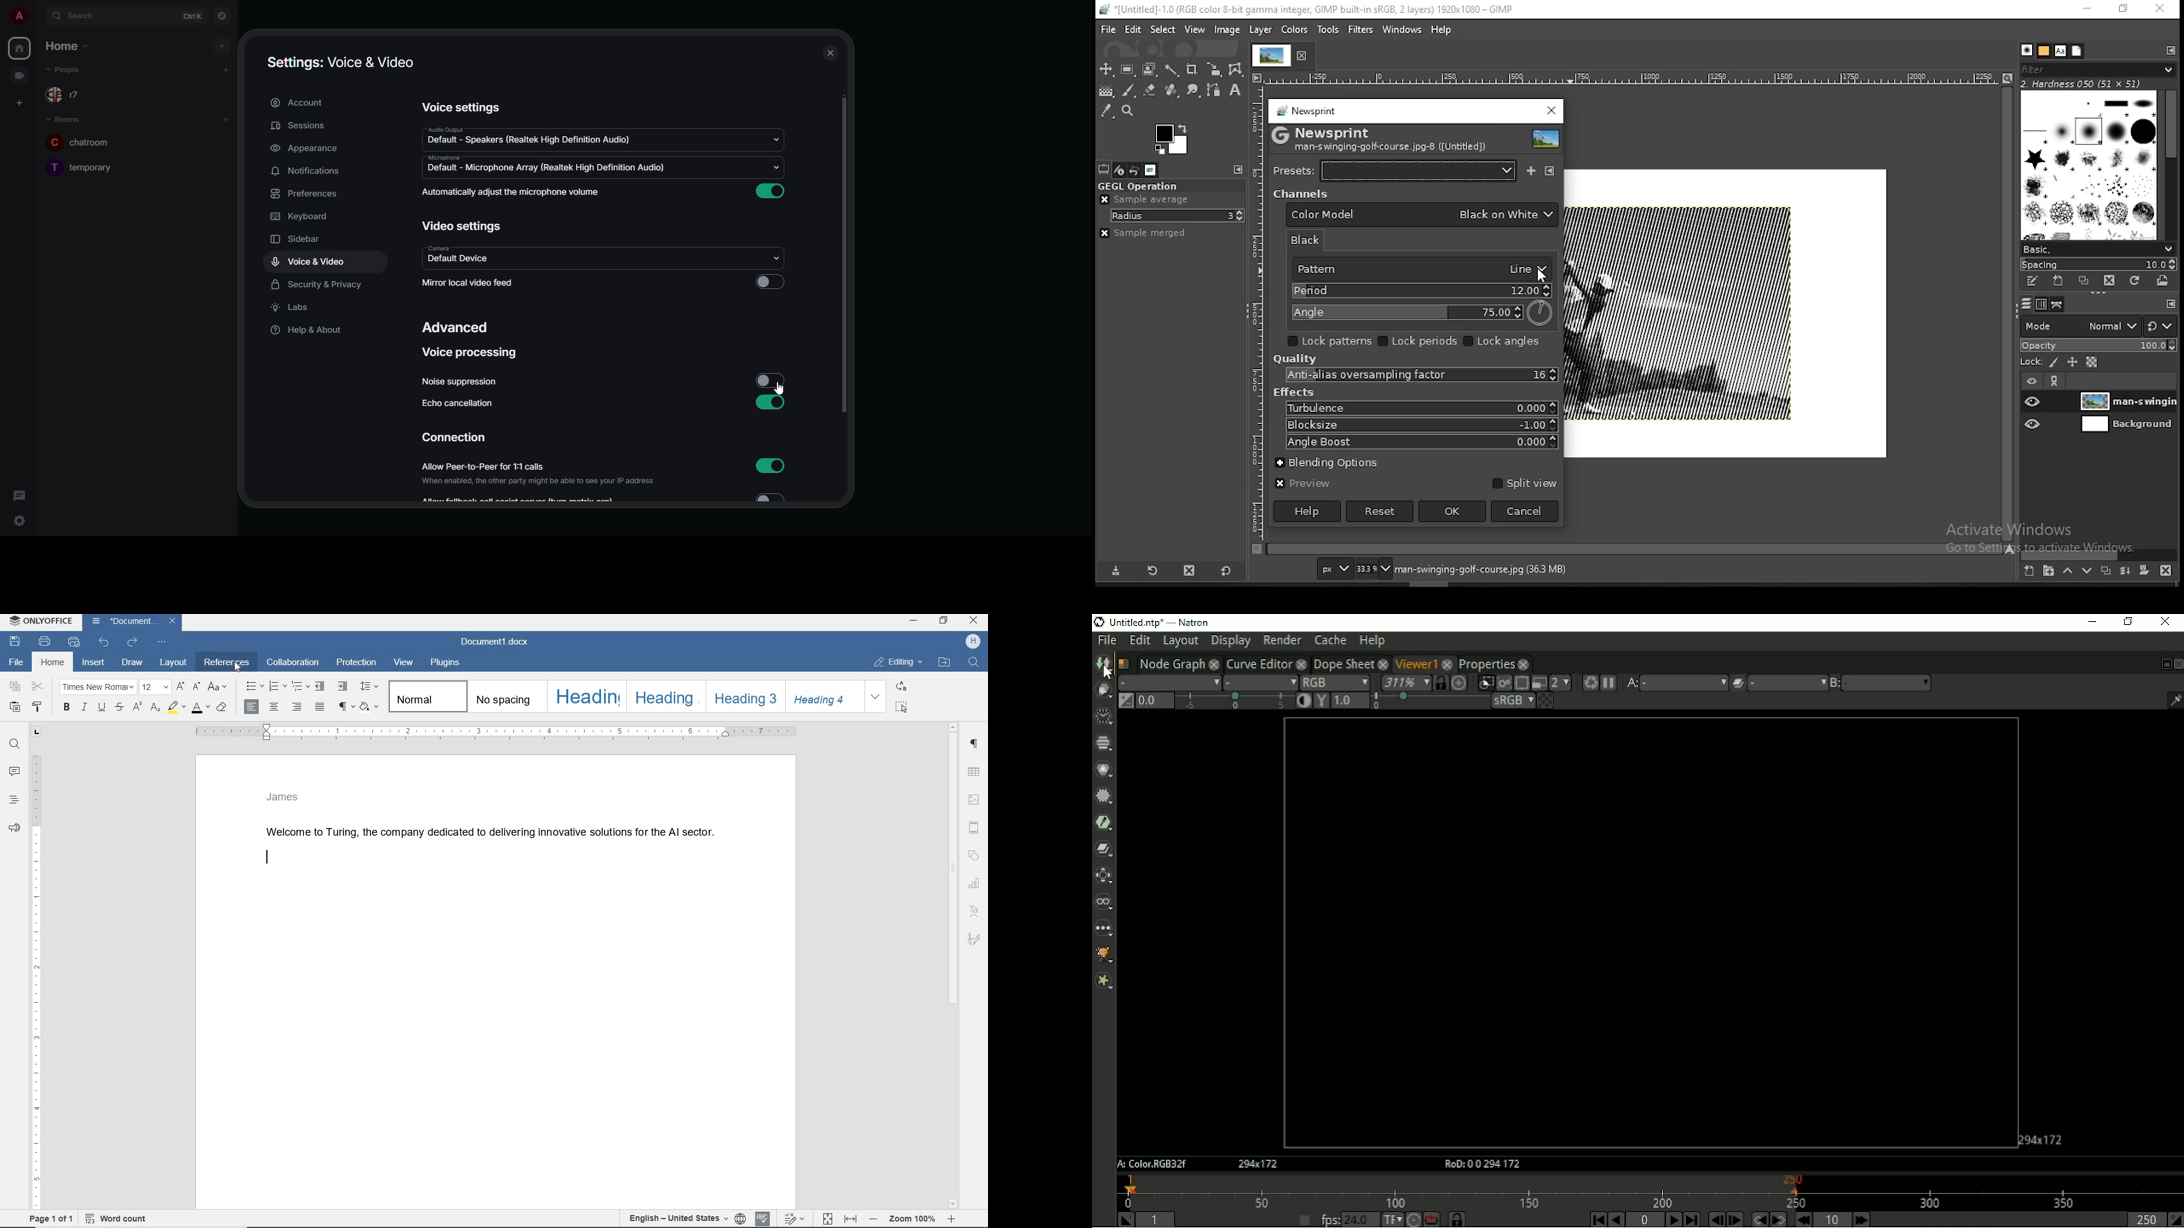 The width and height of the screenshot is (2184, 1232). Describe the element at coordinates (1321, 700) in the screenshot. I see `Viewer gamma correction` at that location.